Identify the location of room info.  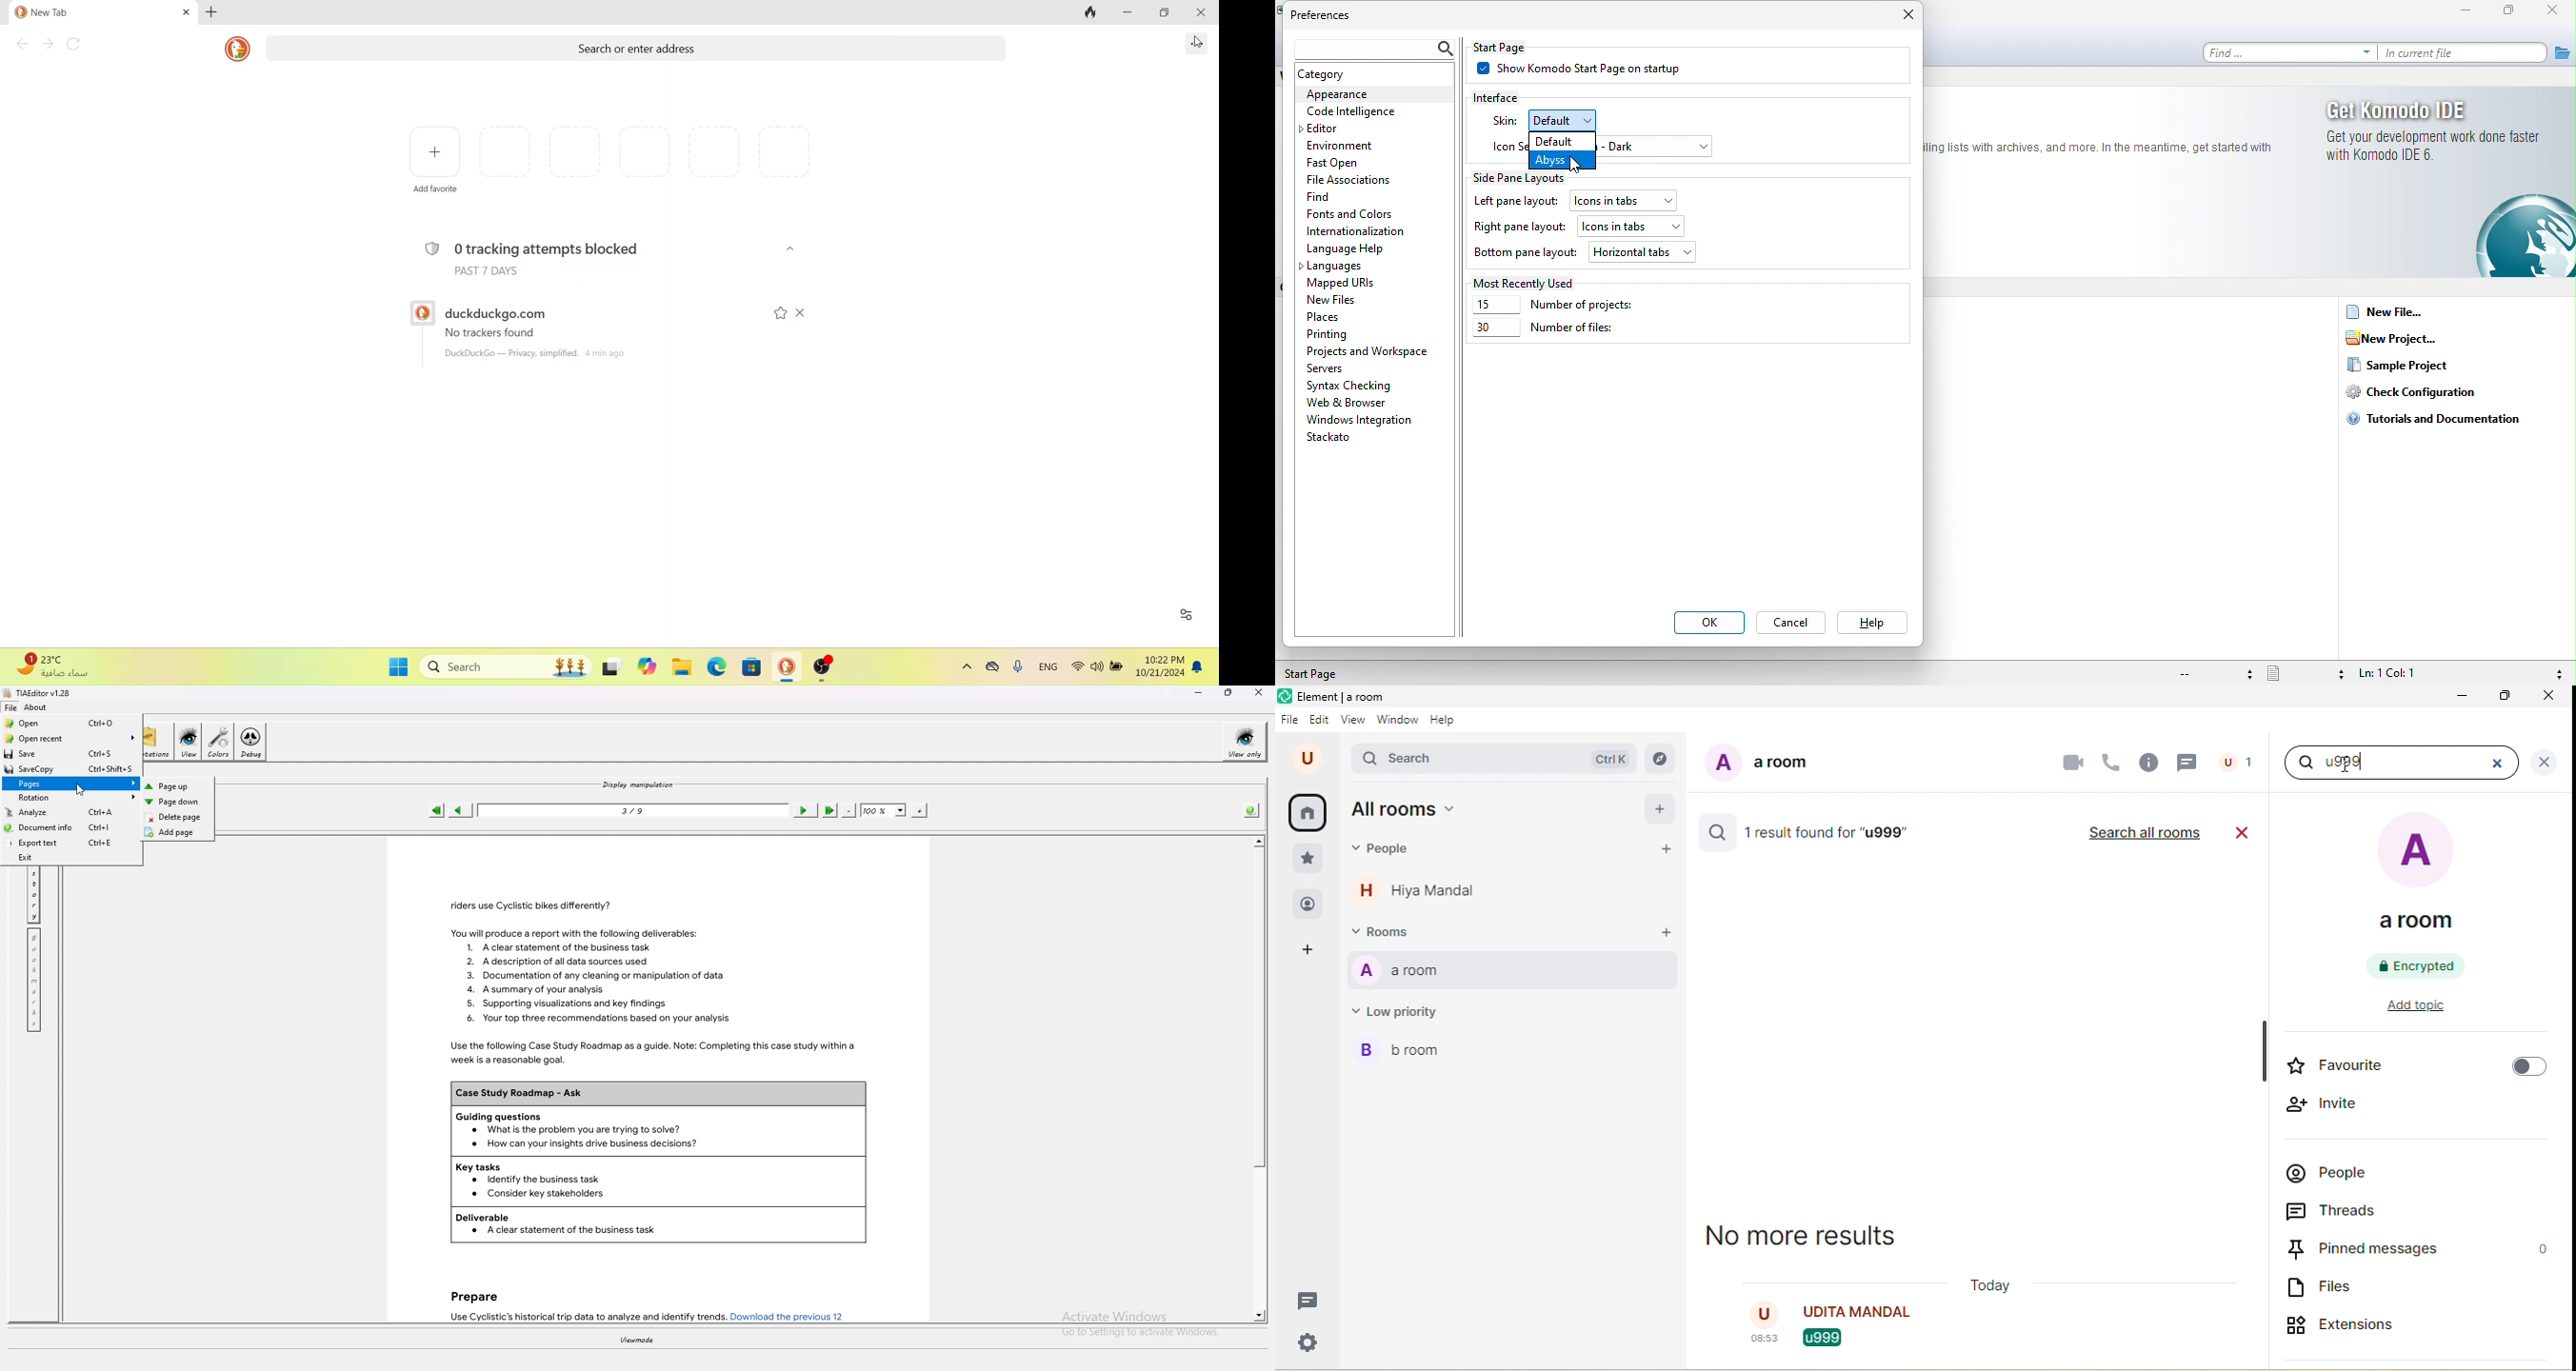
(2148, 763).